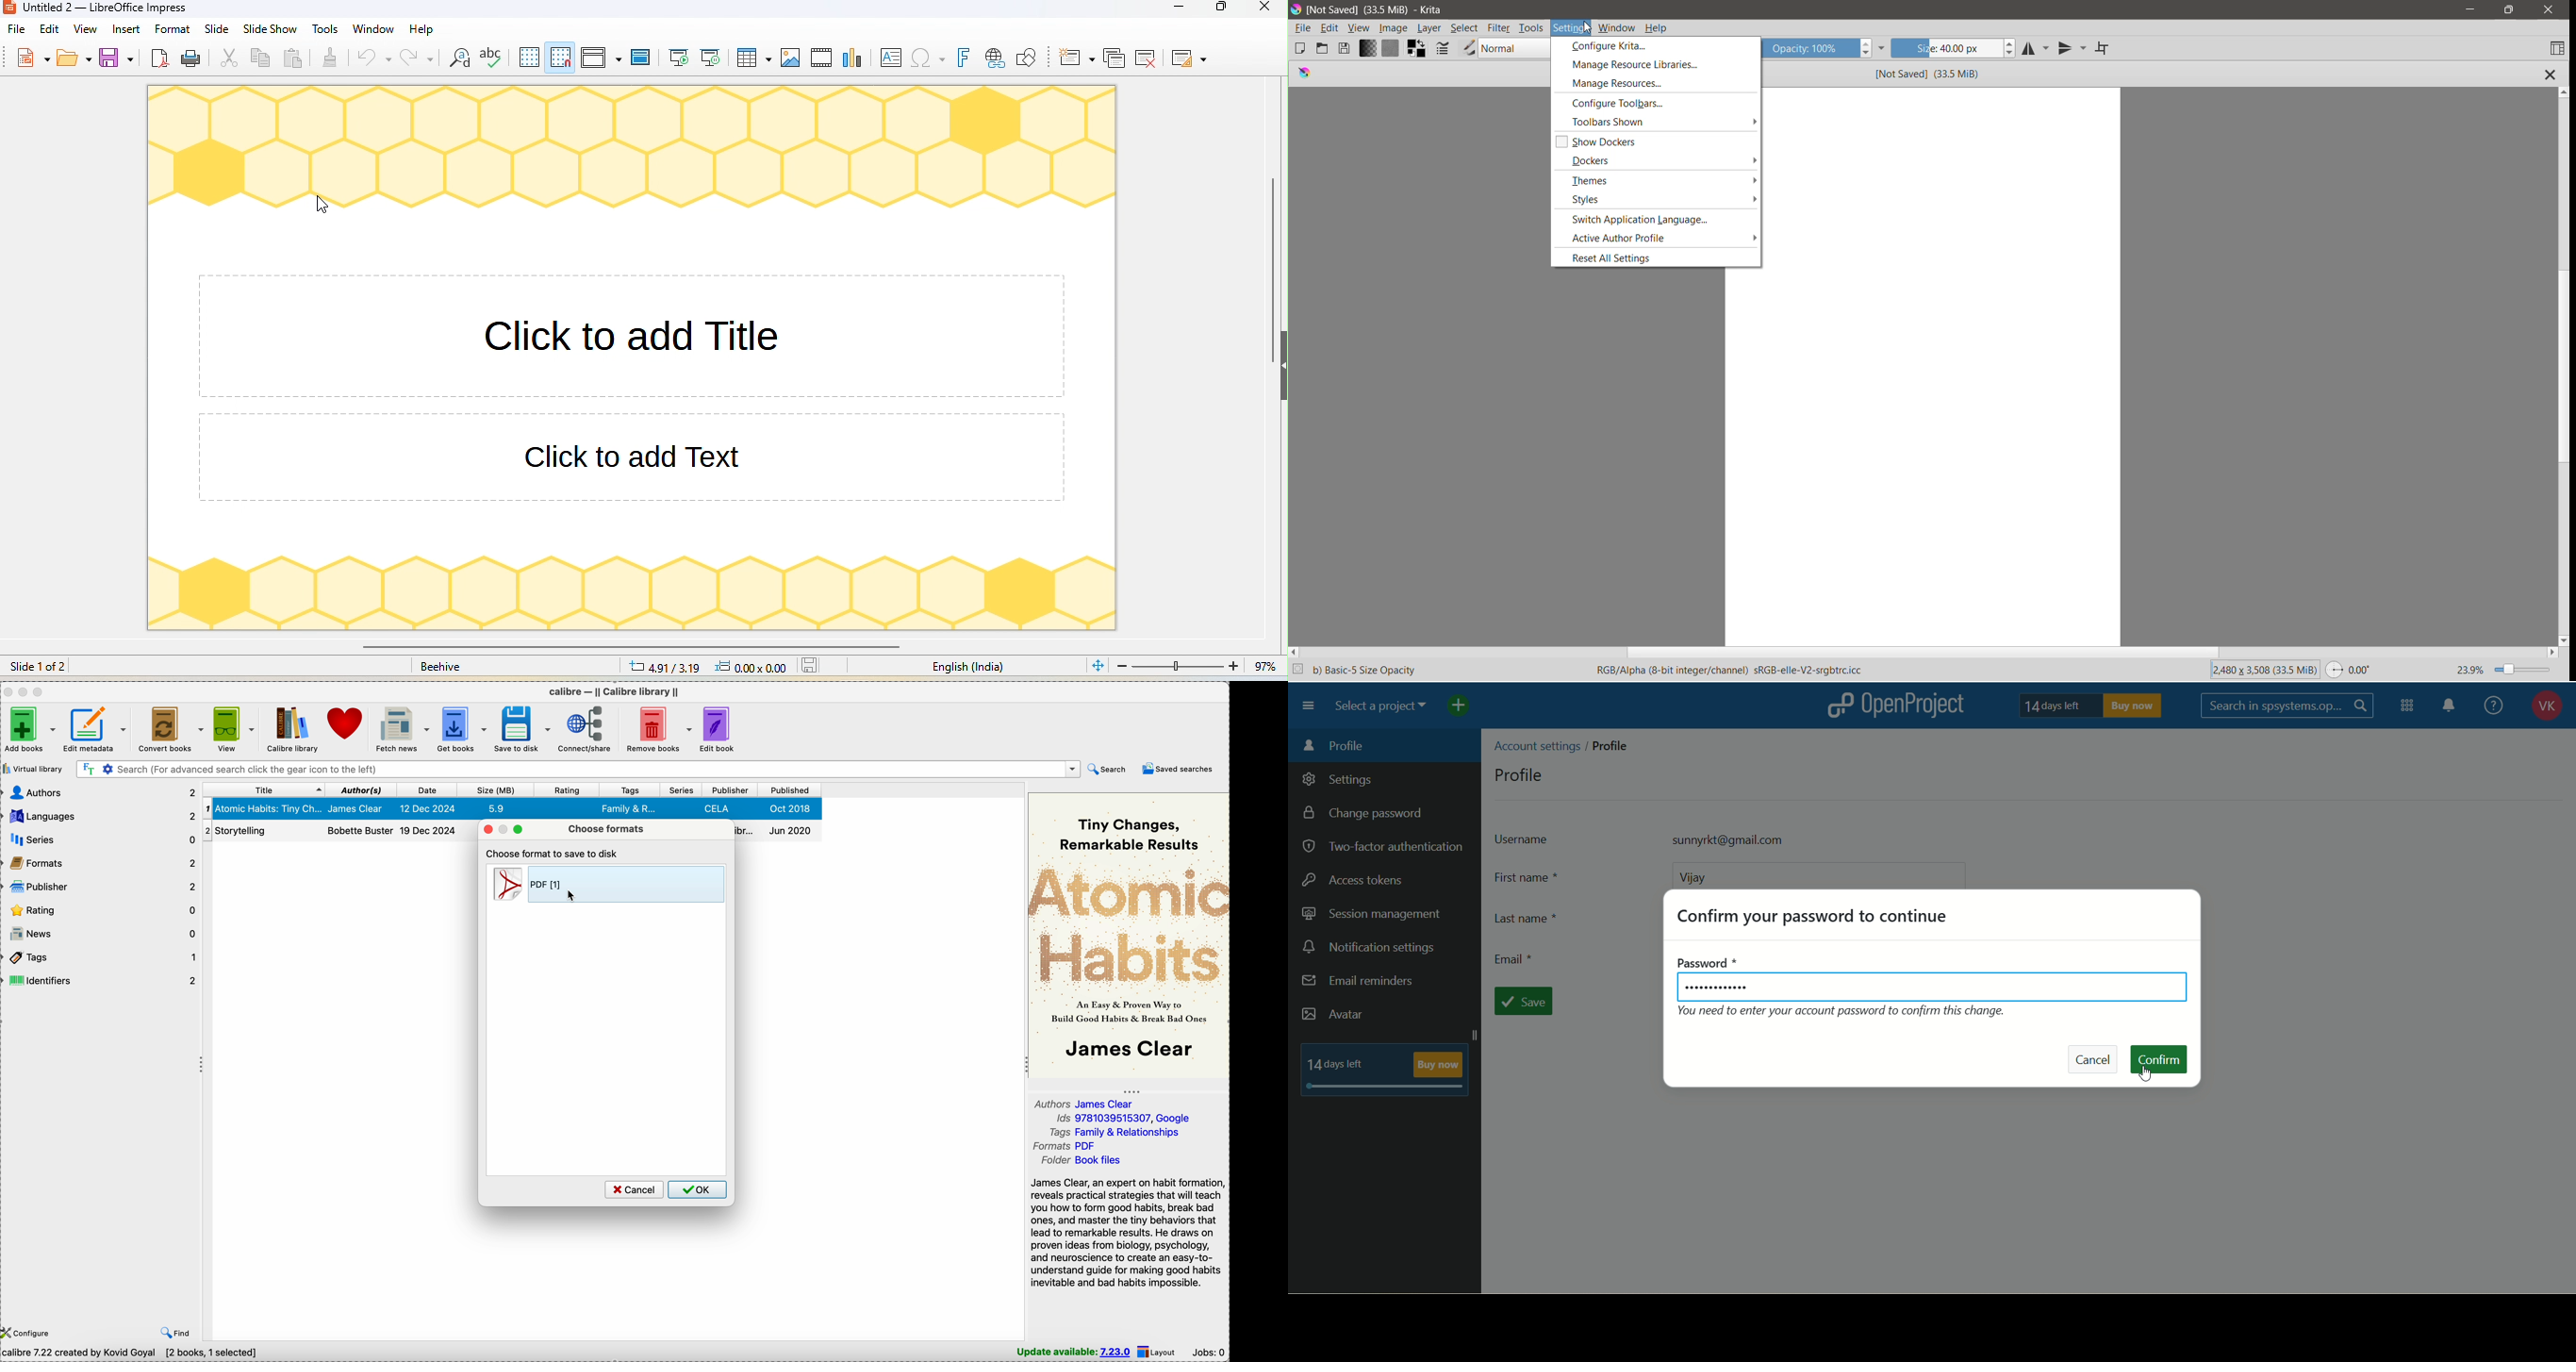 The width and height of the screenshot is (2576, 1372). What do you see at coordinates (891, 58) in the screenshot?
I see `insert text box` at bounding box center [891, 58].